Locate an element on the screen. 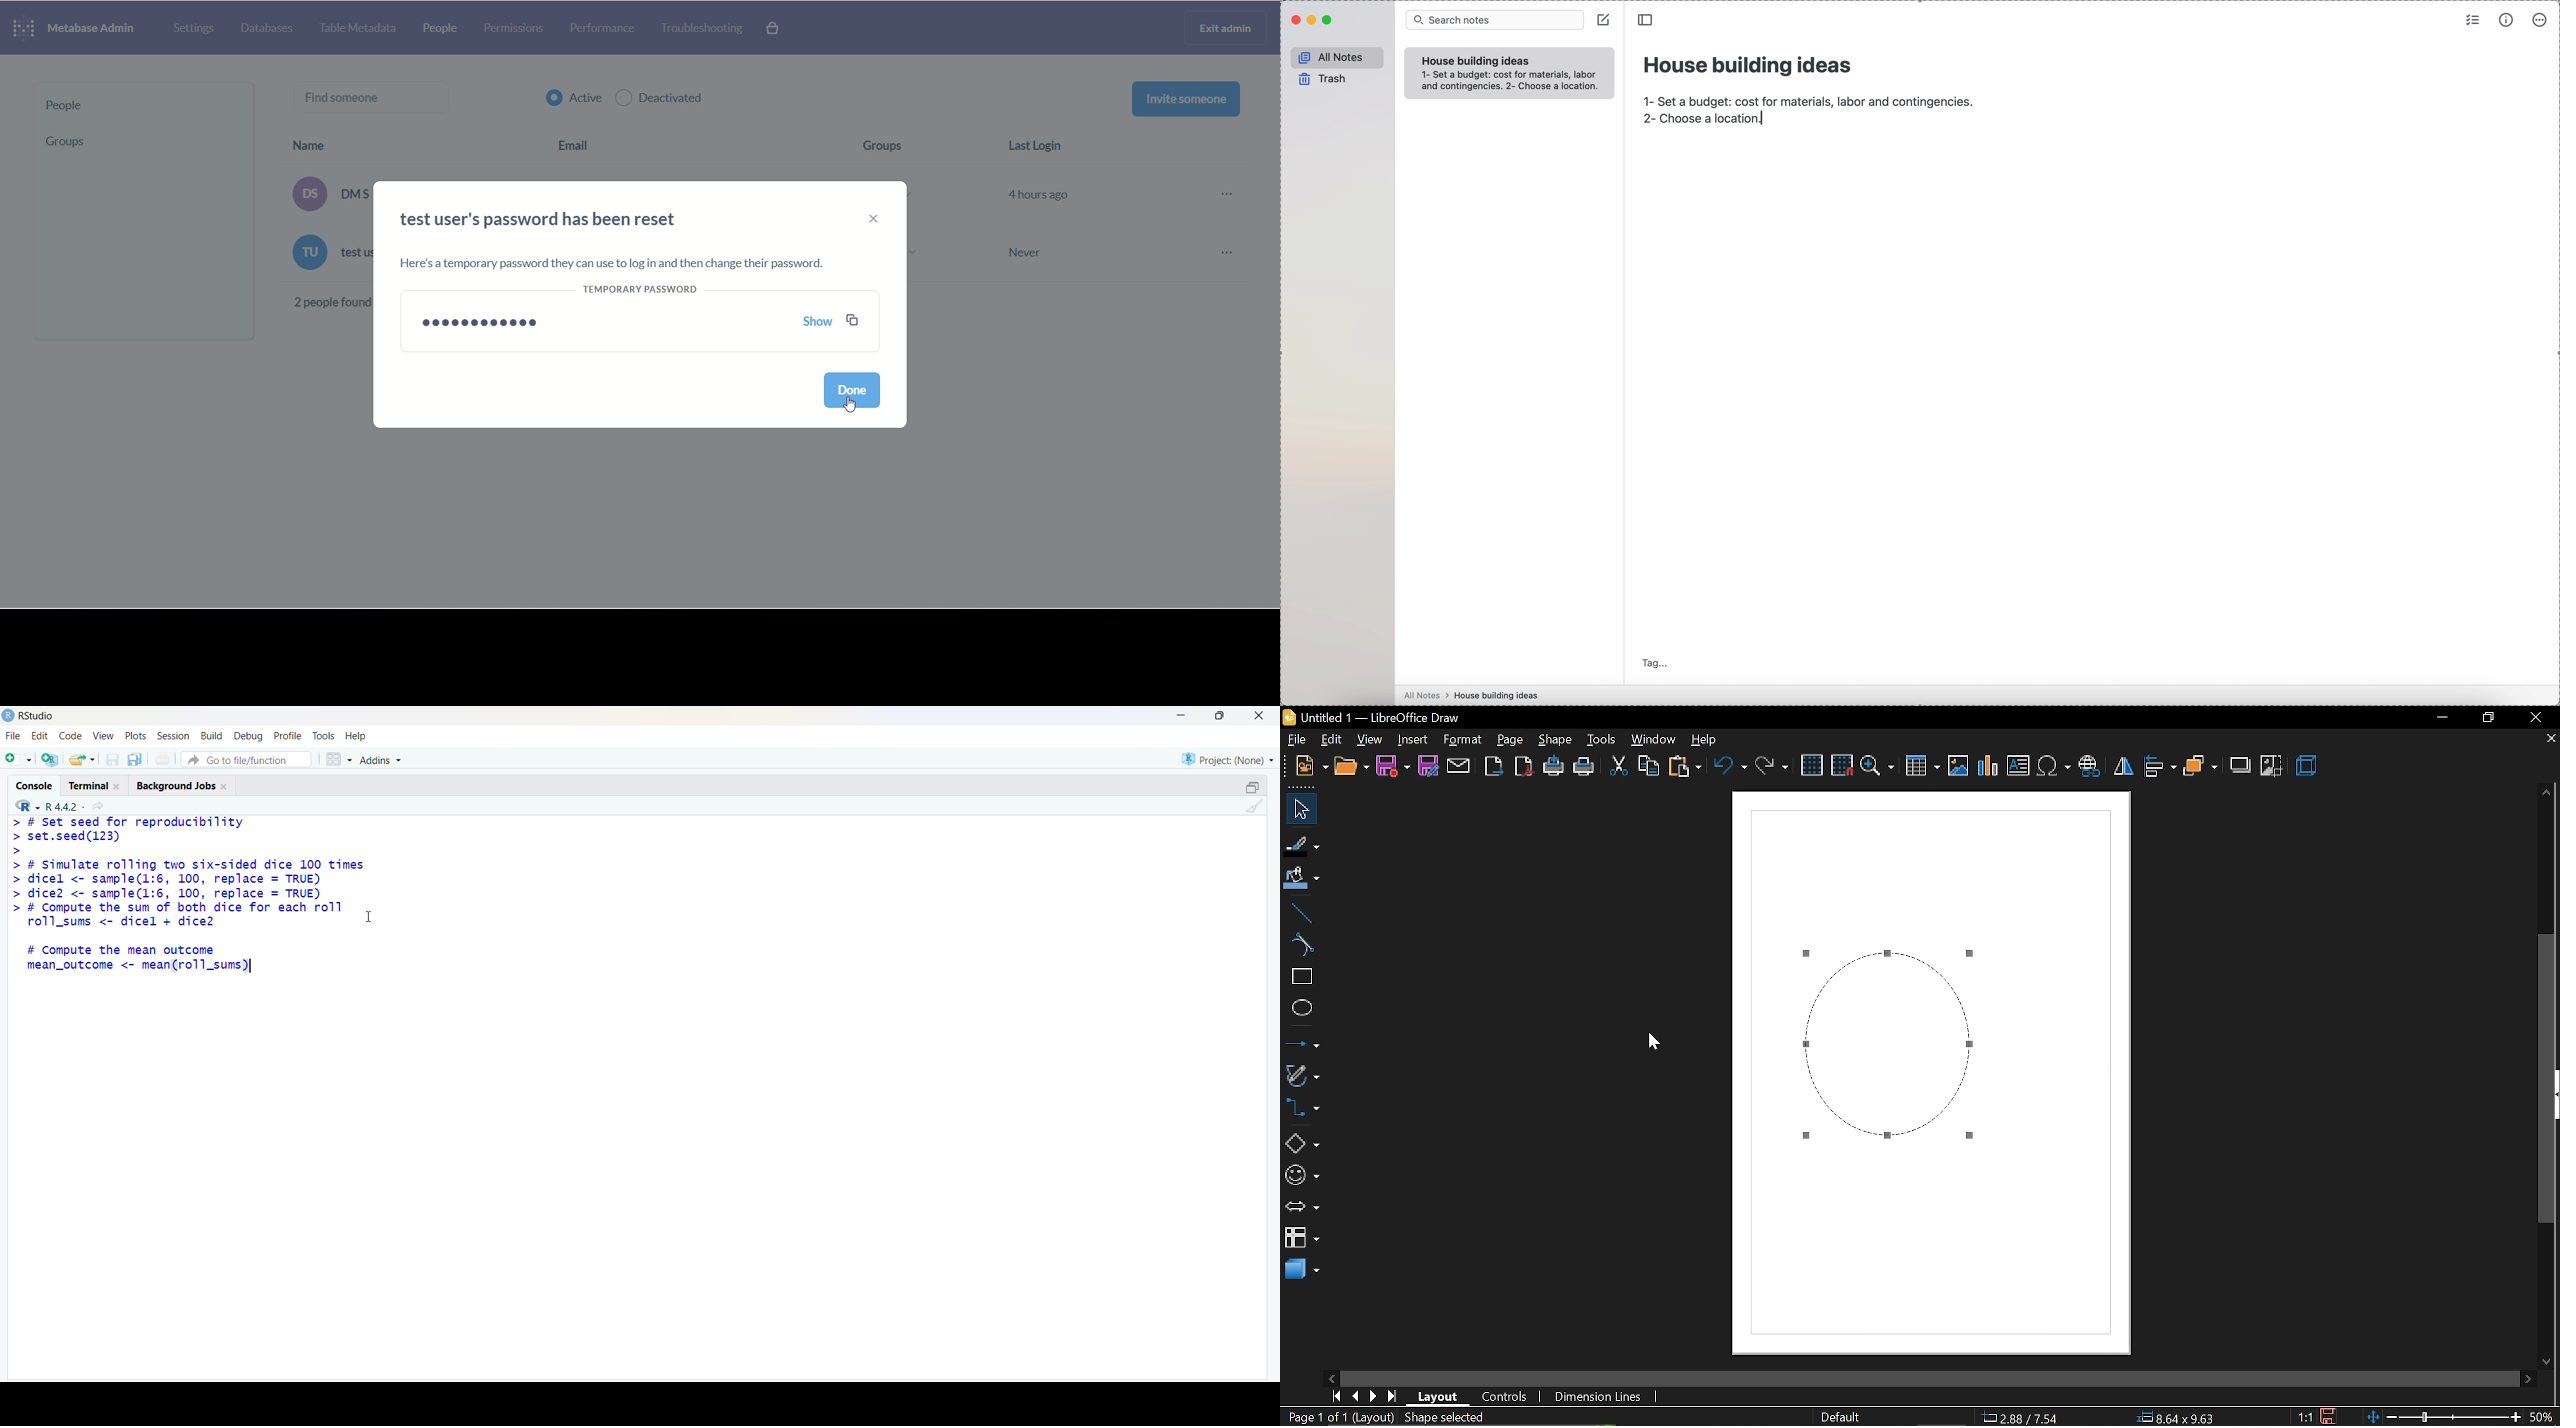  go to file/function is located at coordinates (246, 759).